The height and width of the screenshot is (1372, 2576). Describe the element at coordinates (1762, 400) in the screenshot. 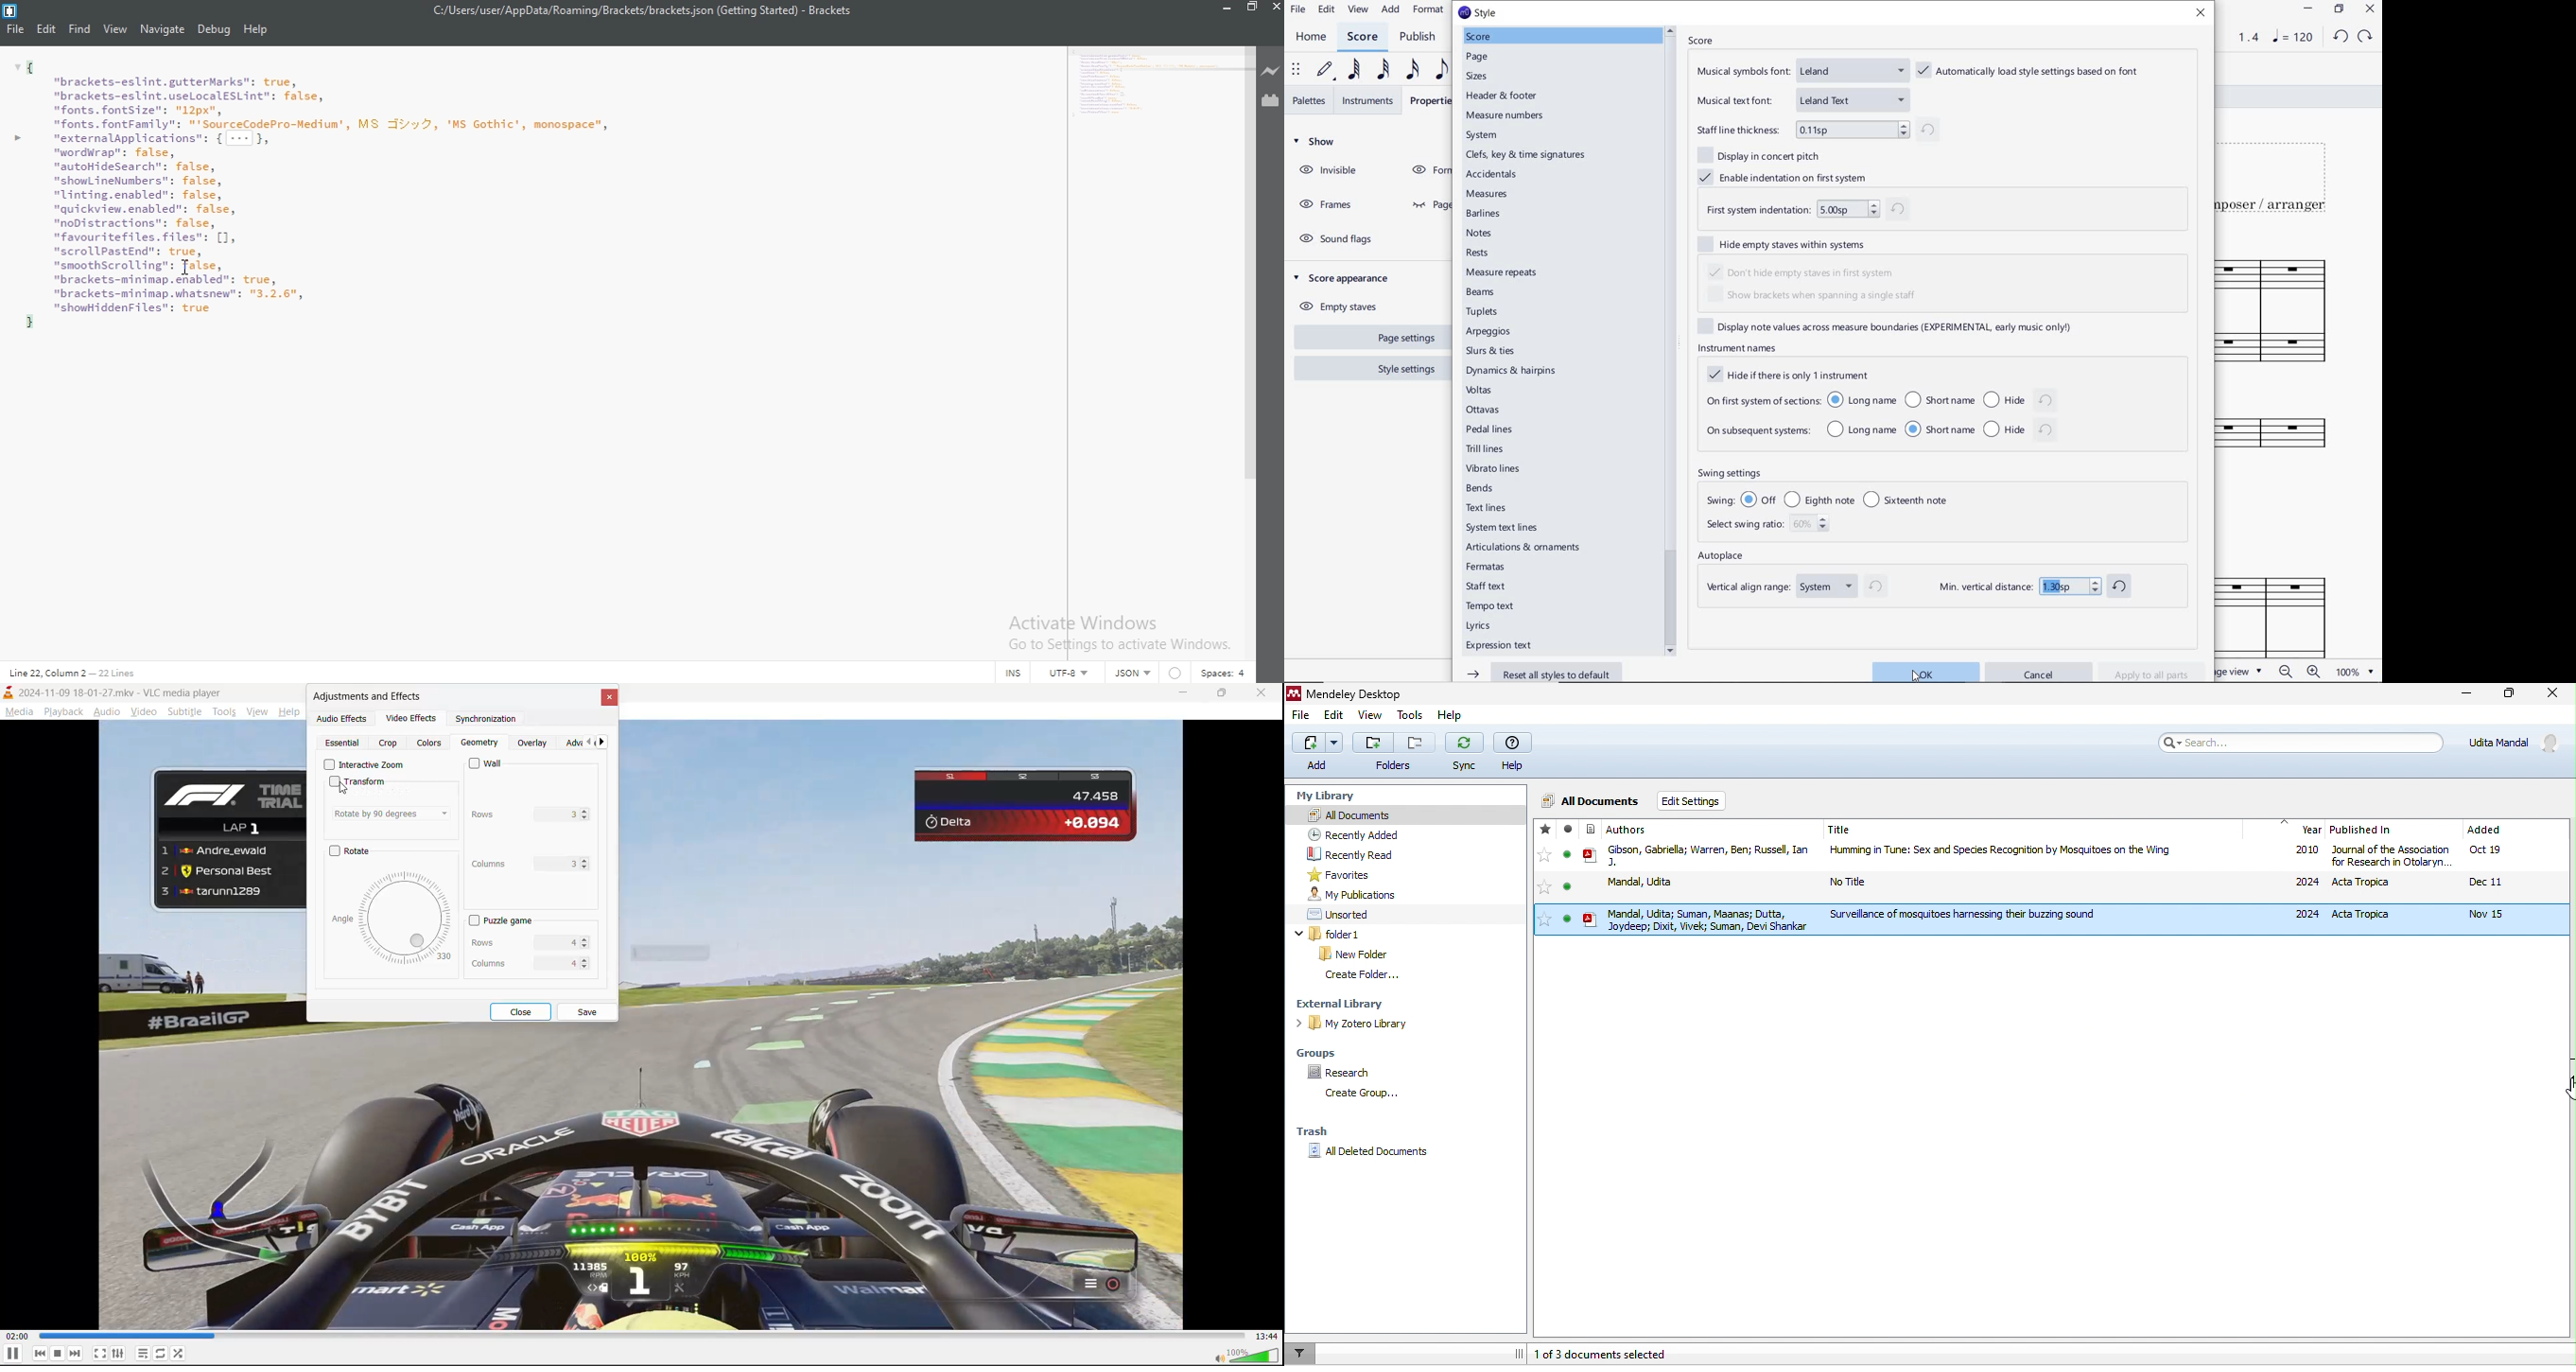

I see `ON first system of sections` at that location.